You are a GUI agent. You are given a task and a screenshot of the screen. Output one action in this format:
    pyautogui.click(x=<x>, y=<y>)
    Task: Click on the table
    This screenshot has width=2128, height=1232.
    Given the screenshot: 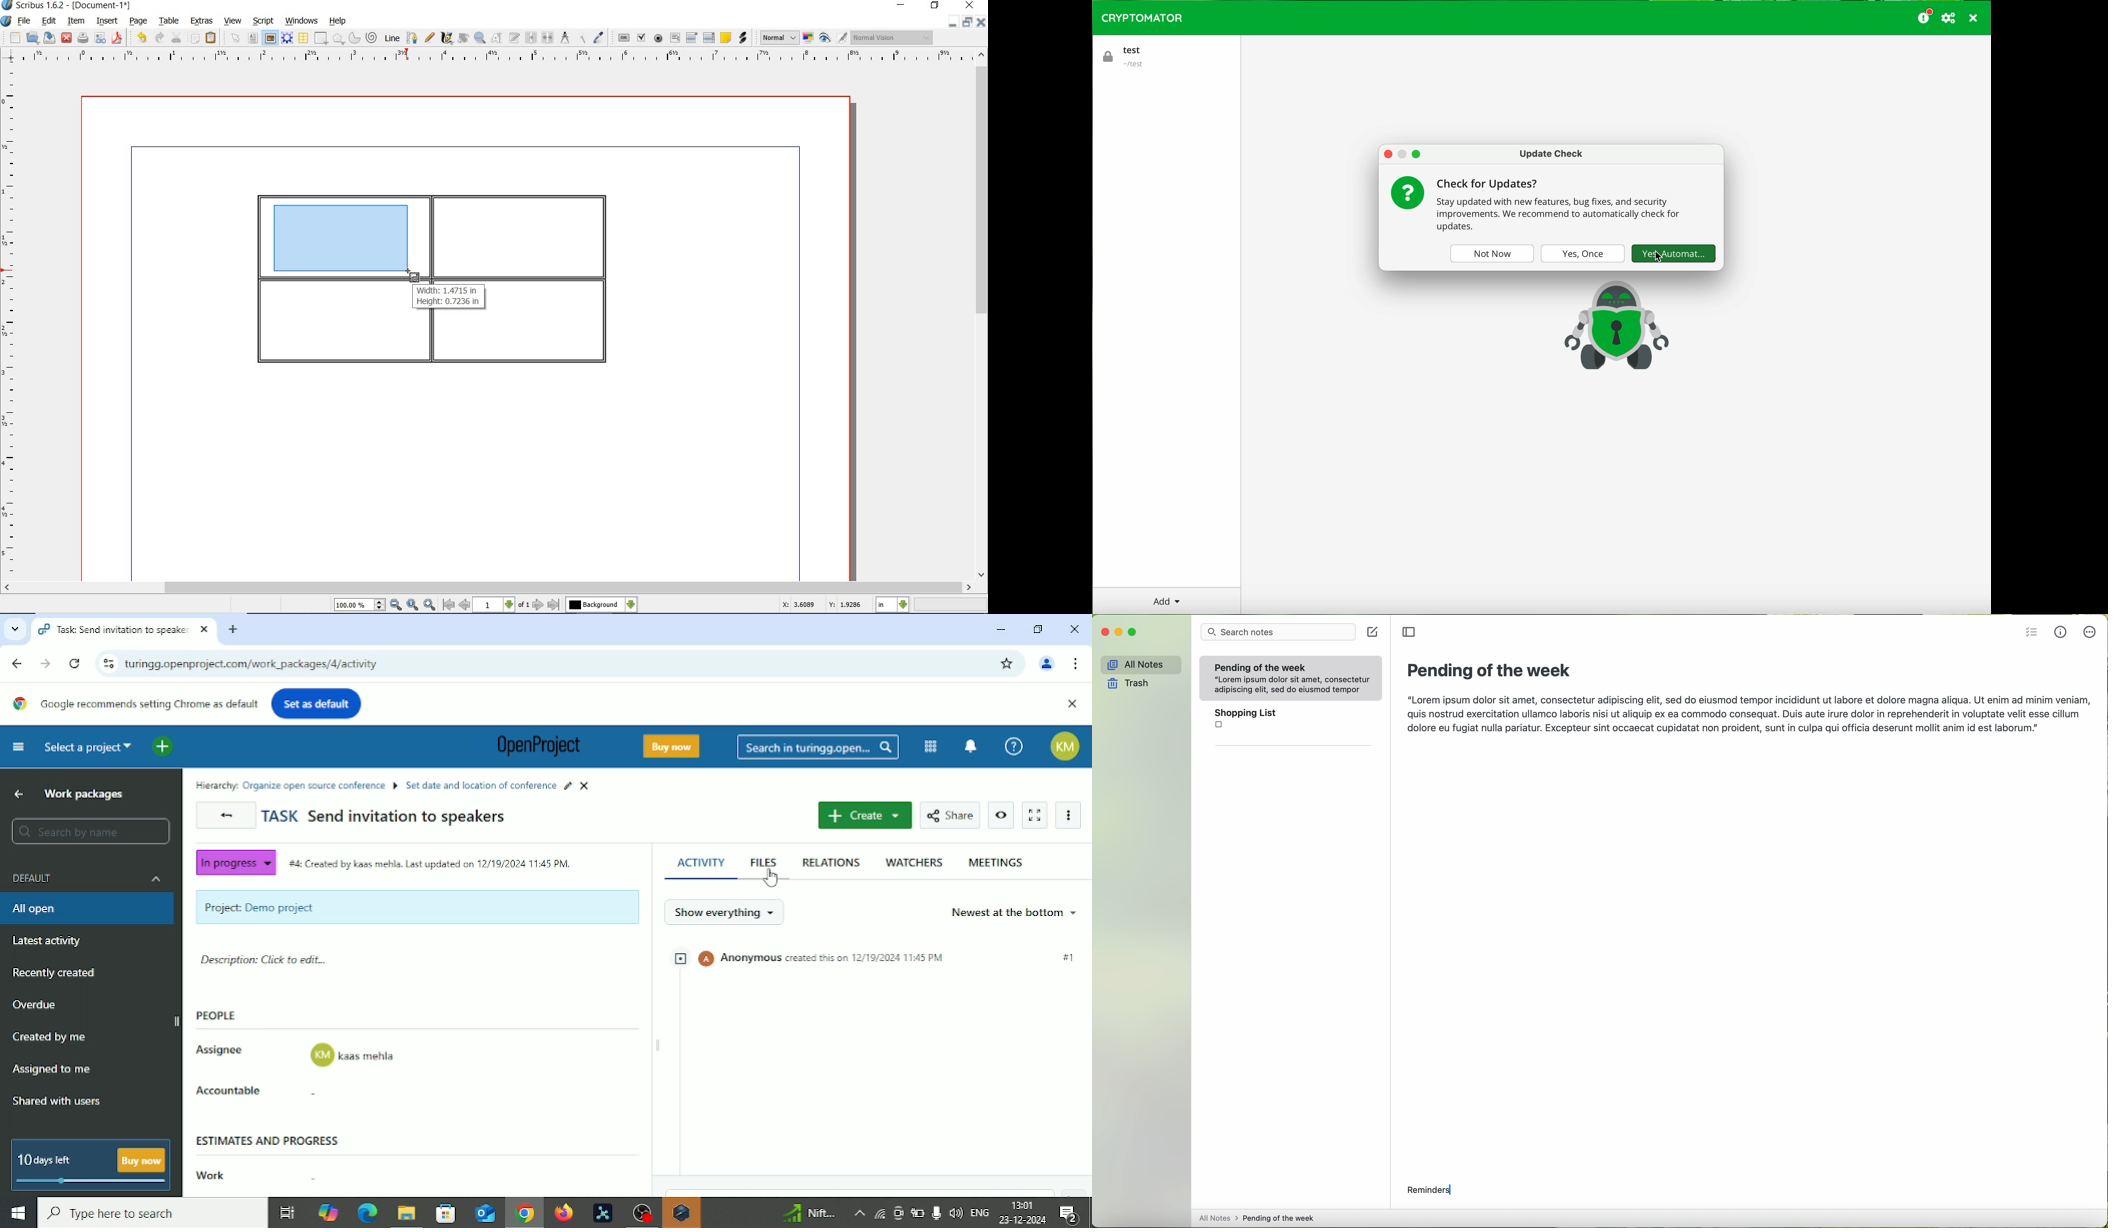 What is the action you would take?
    pyautogui.click(x=304, y=39)
    